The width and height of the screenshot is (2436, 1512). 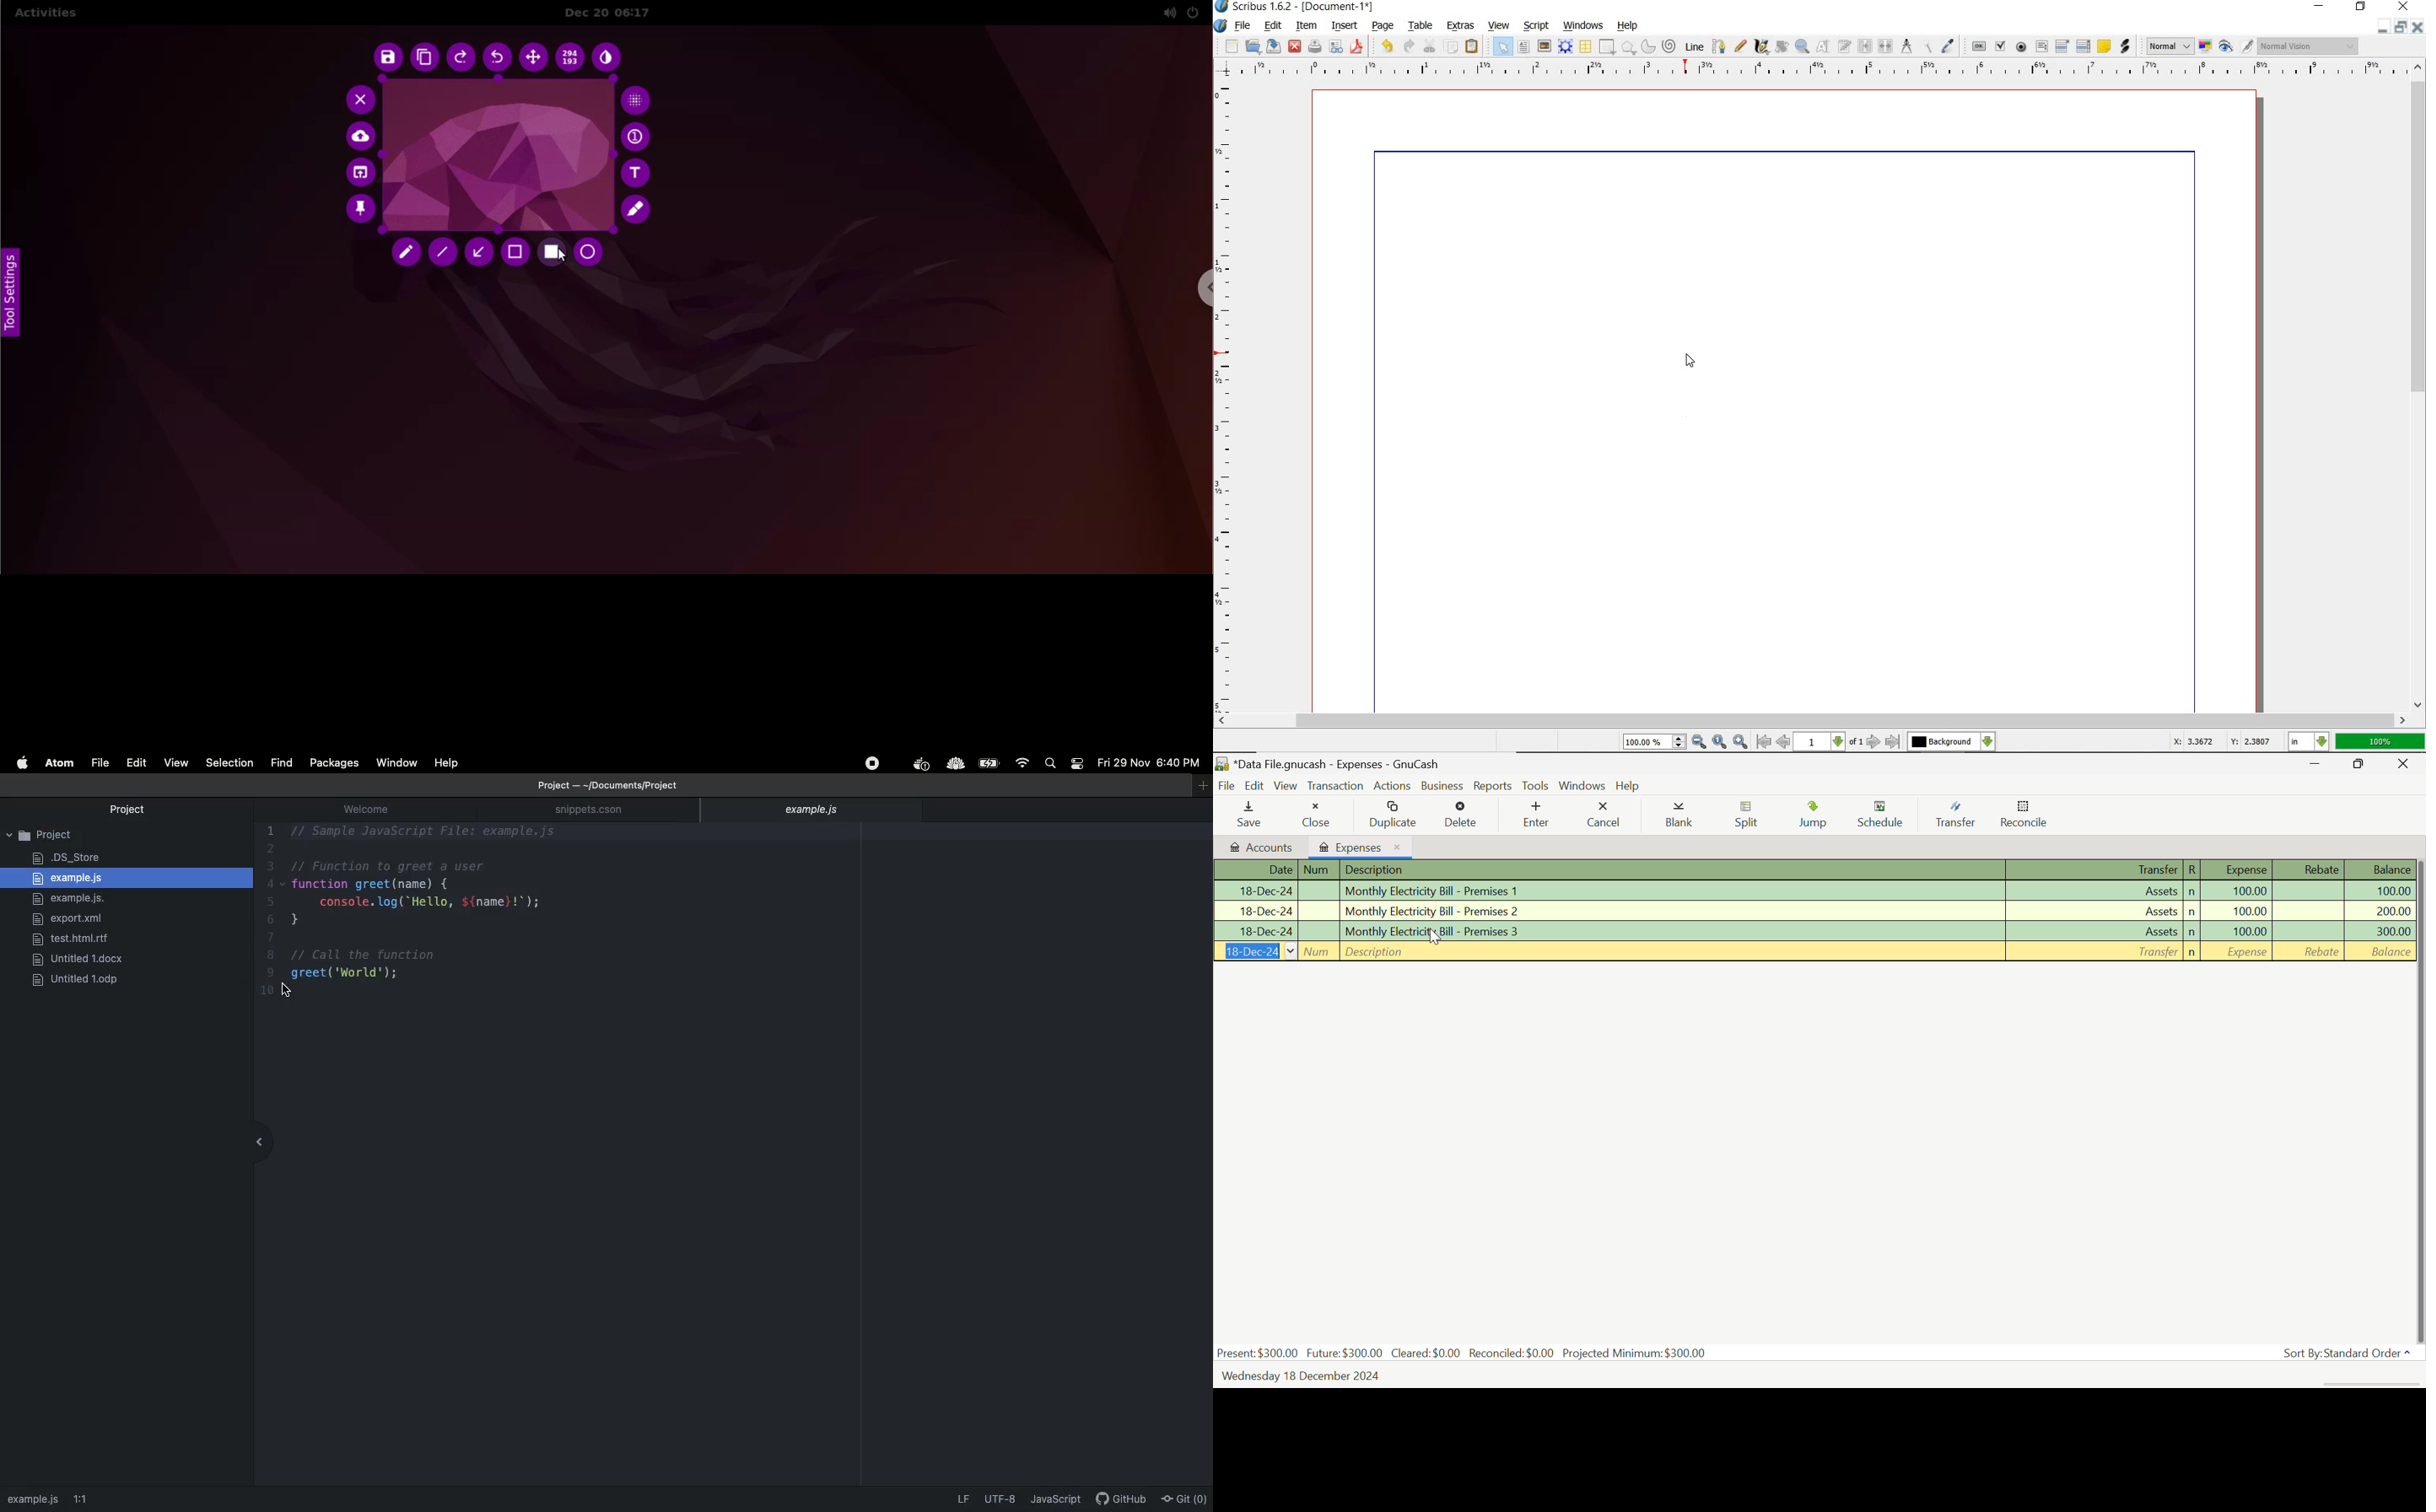 I want to click on View, so click(x=1286, y=786).